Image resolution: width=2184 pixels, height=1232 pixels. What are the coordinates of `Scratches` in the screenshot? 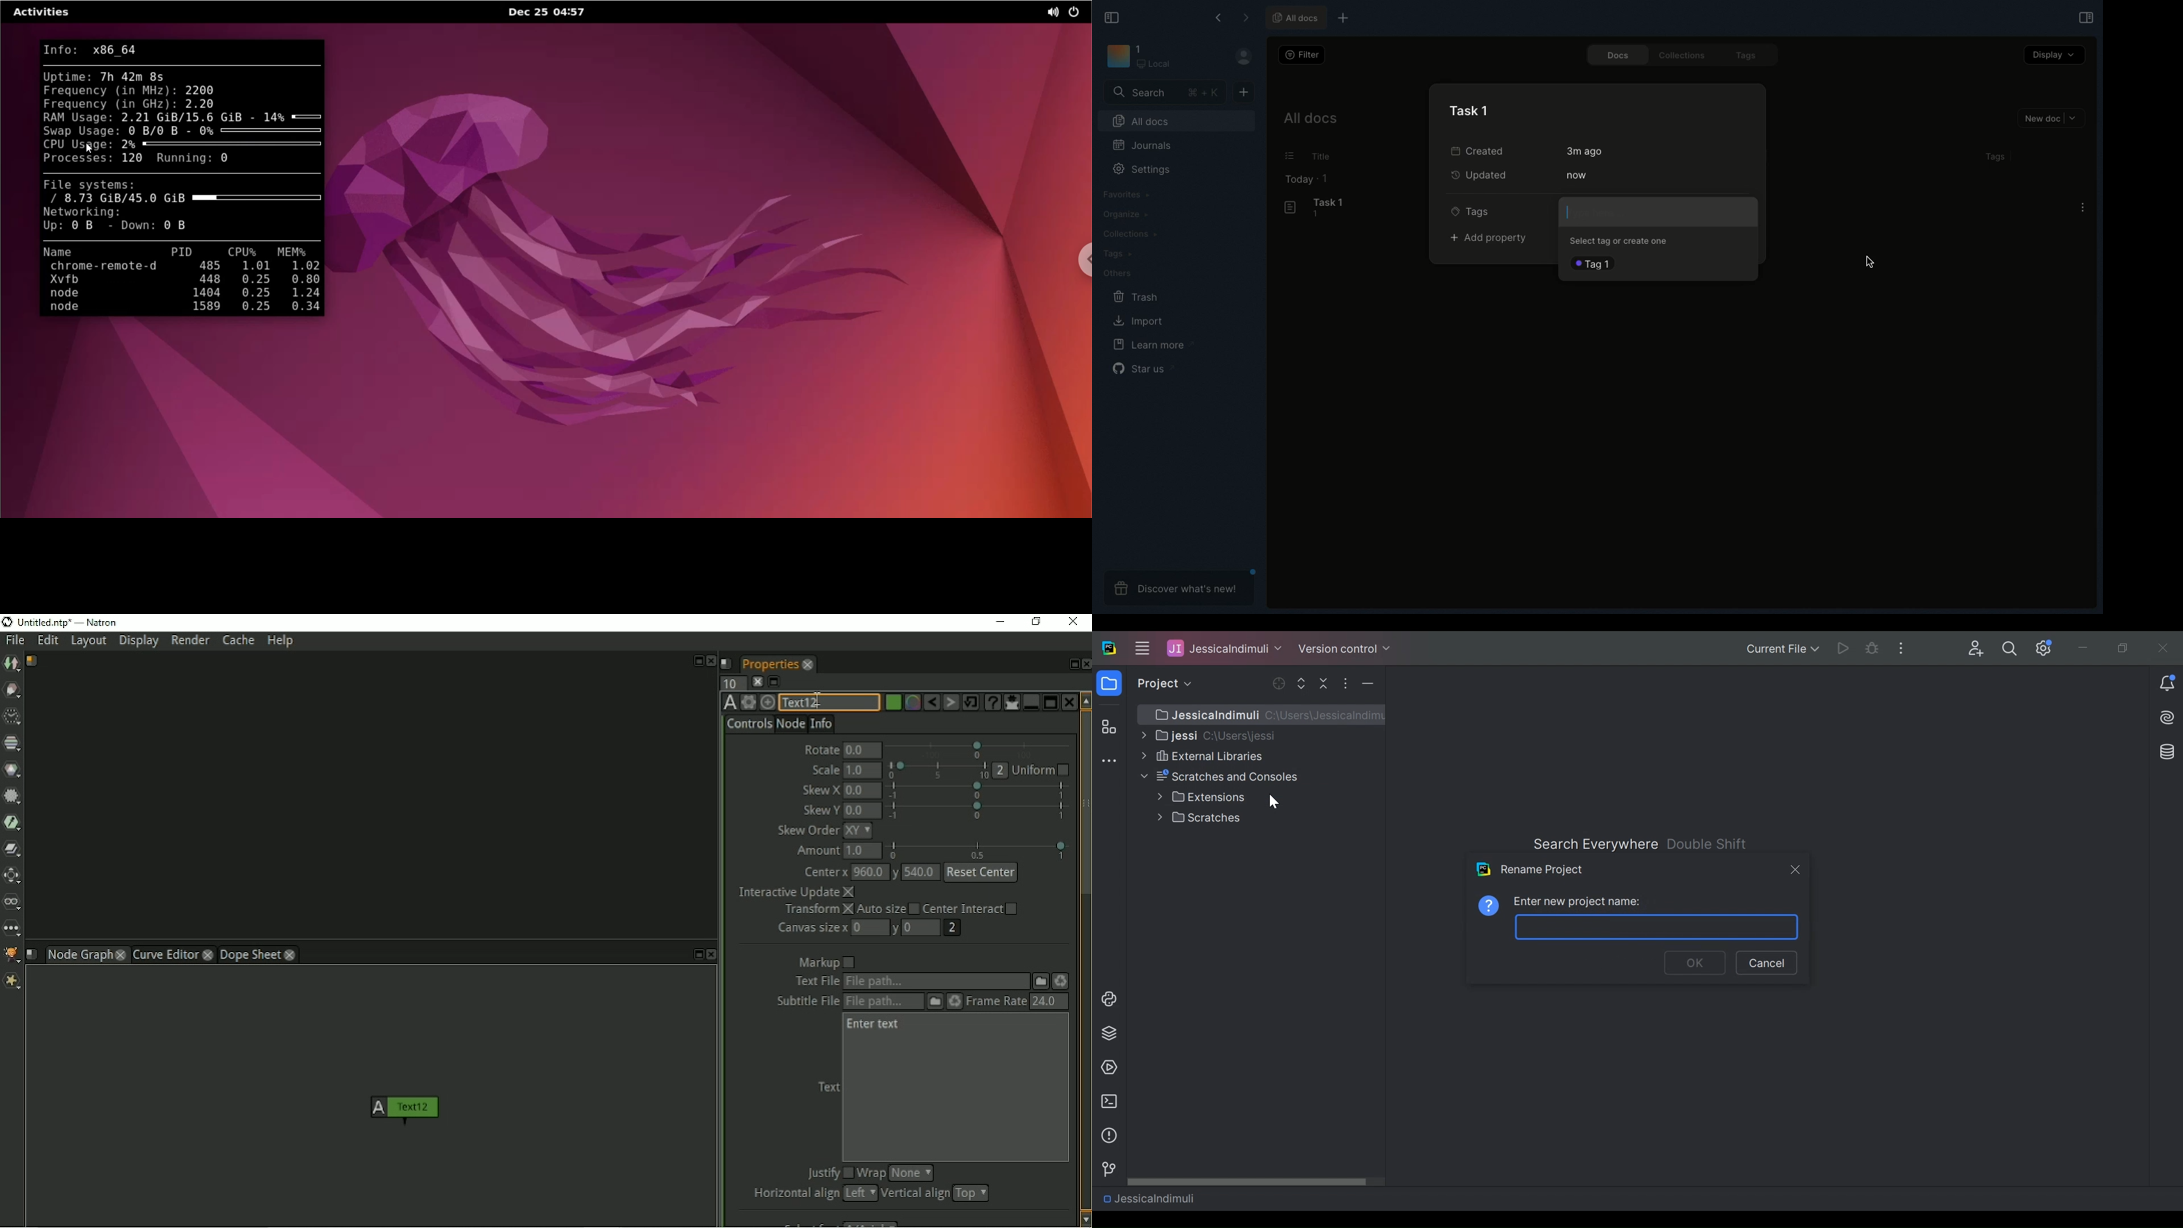 It's located at (1202, 818).